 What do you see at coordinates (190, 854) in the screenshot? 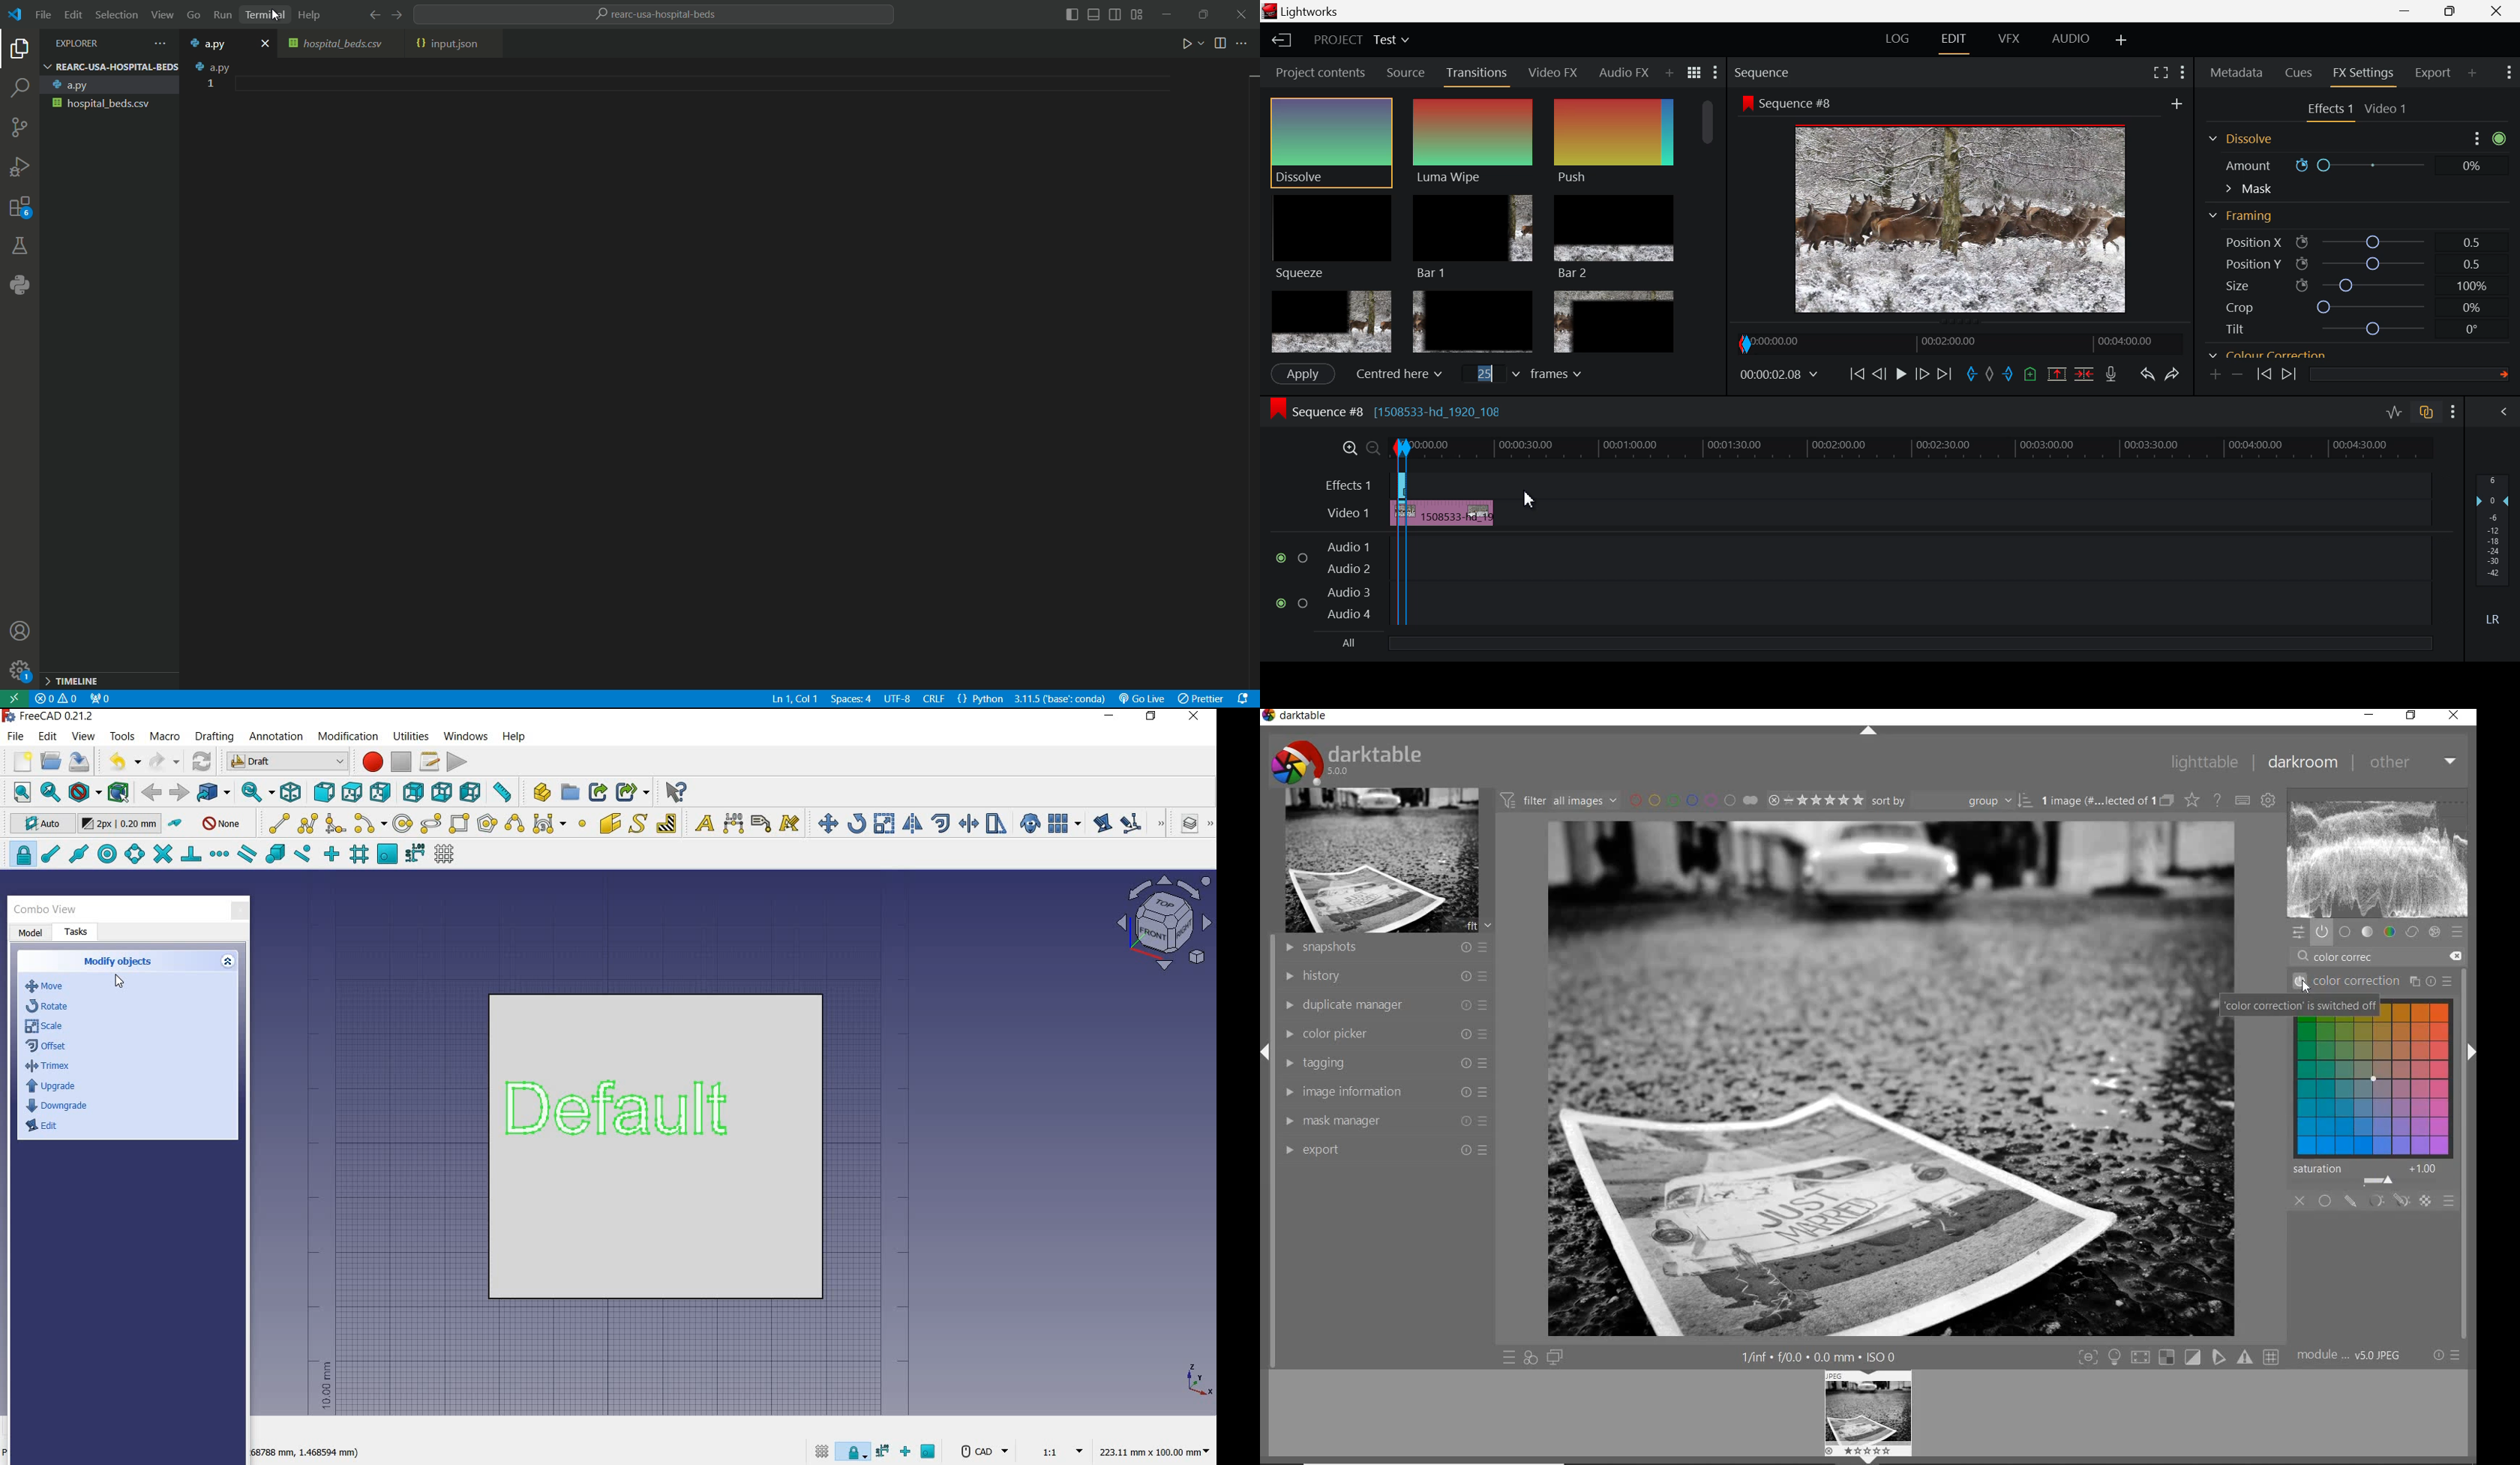
I see `snap perpendicullar` at bounding box center [190, 854].